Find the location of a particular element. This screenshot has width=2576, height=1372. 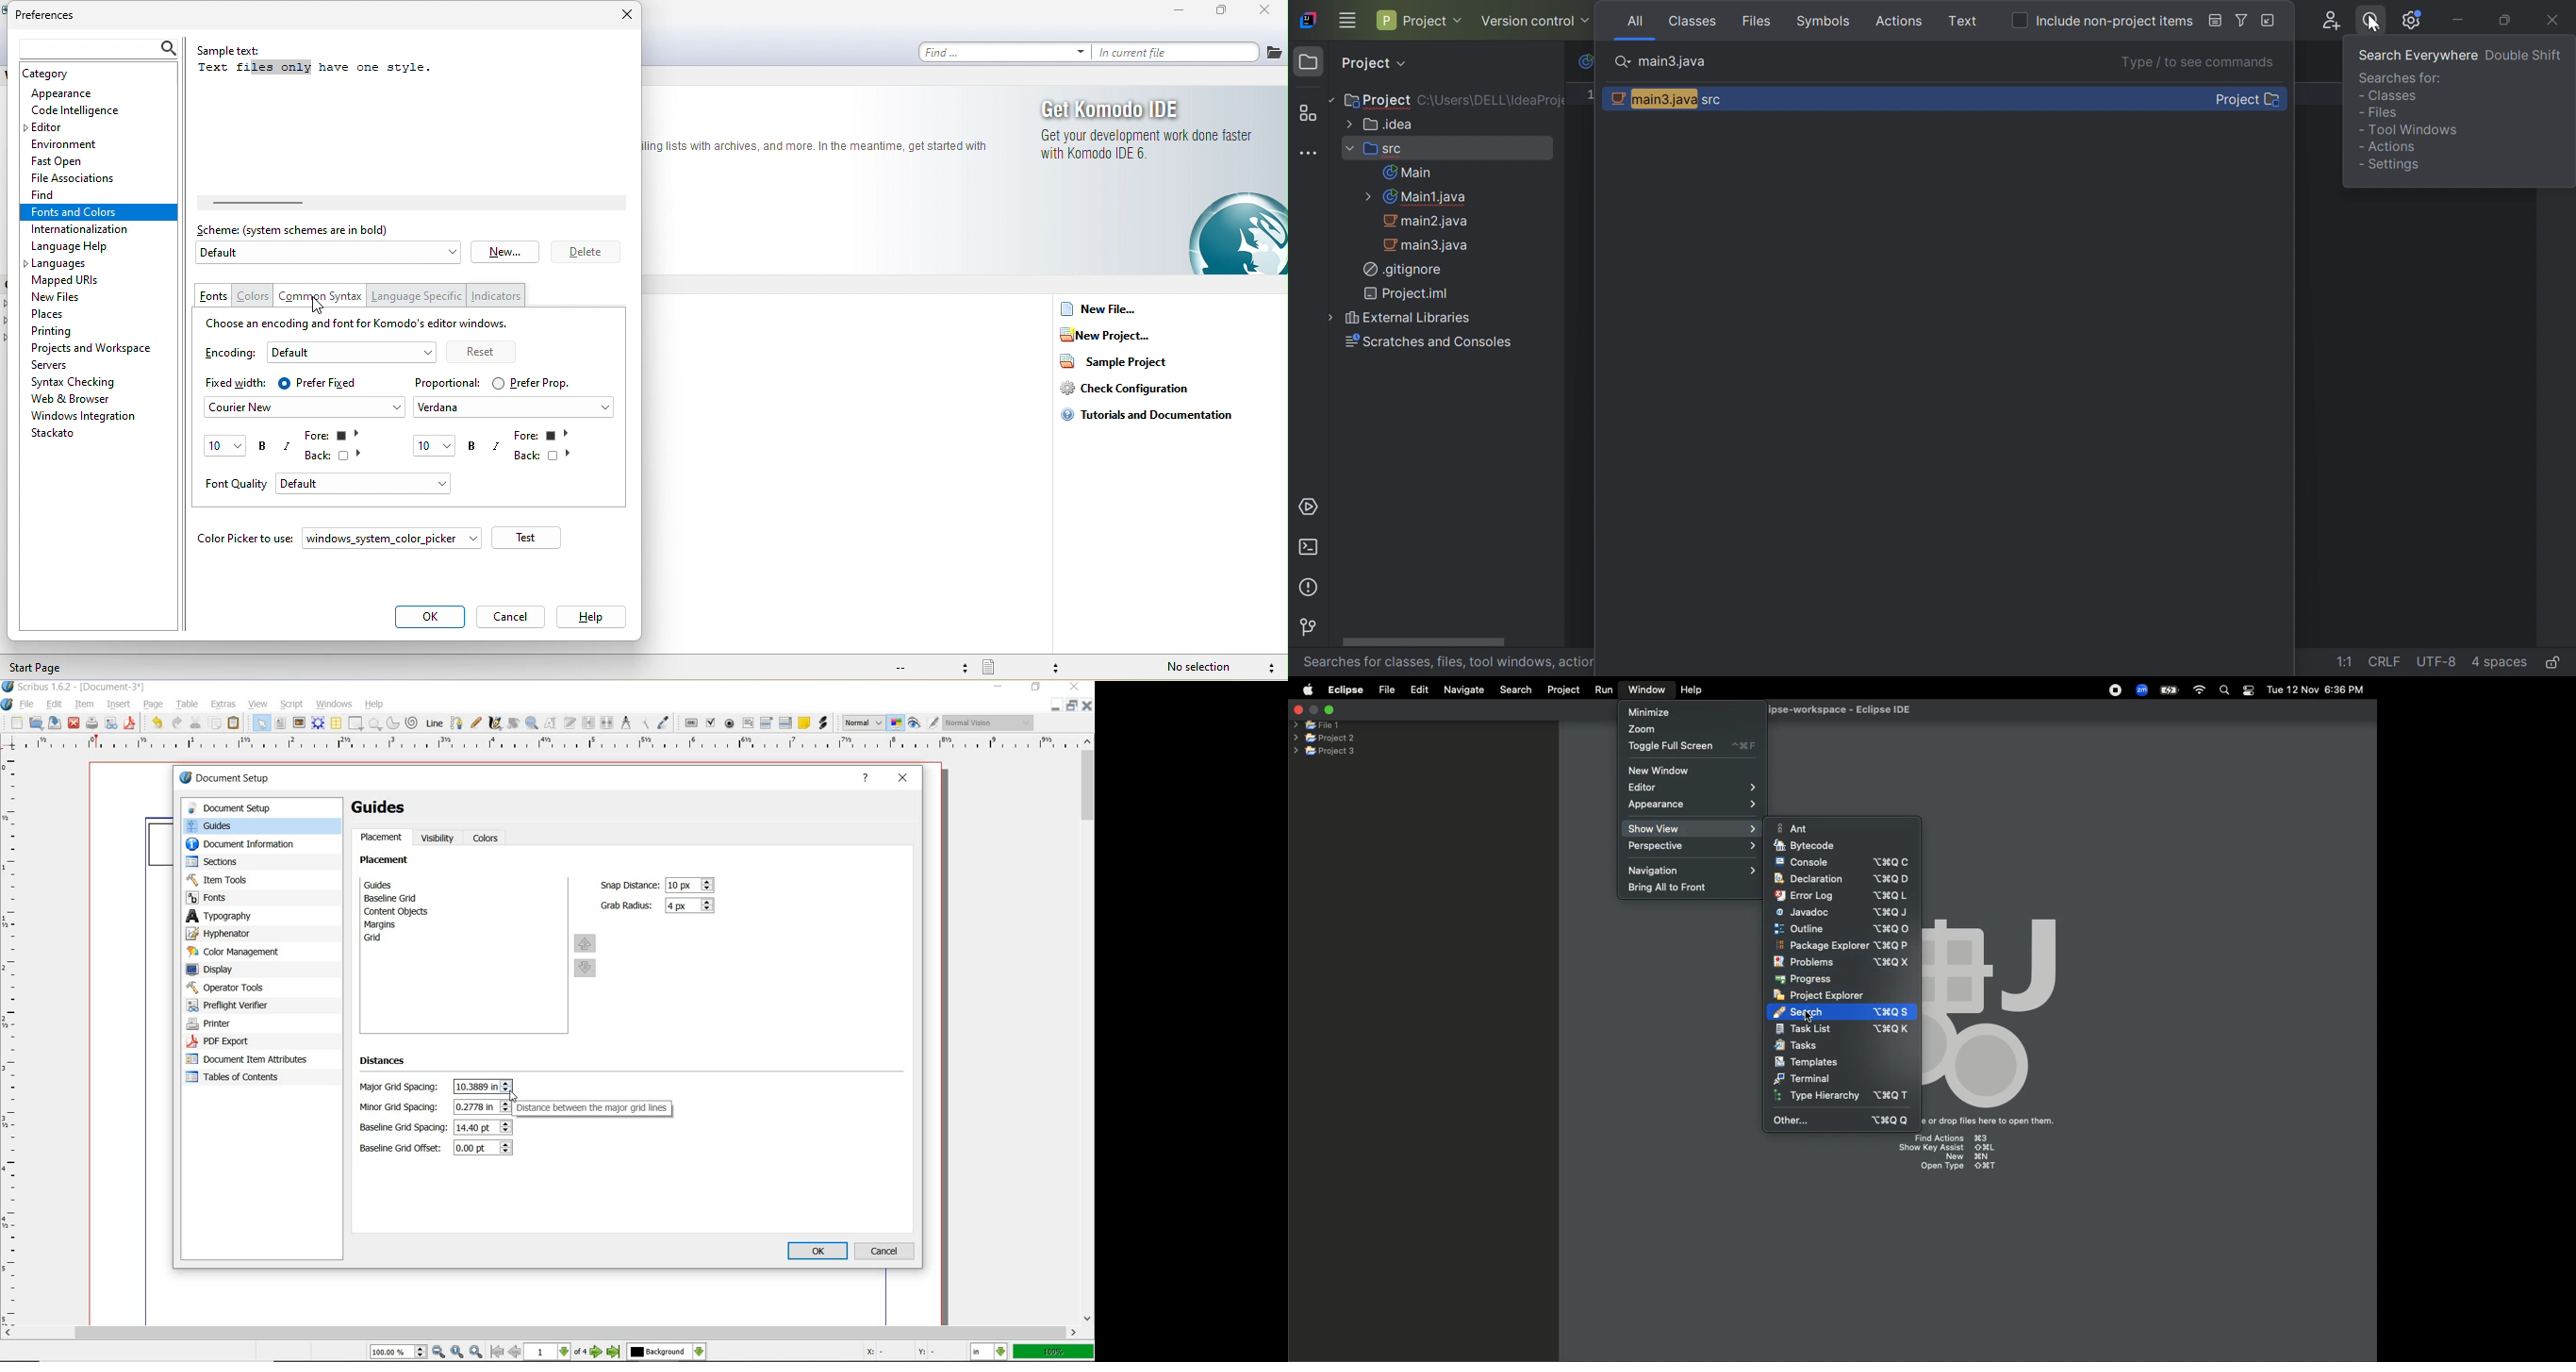

text frame is located at coordinates (281, 725).